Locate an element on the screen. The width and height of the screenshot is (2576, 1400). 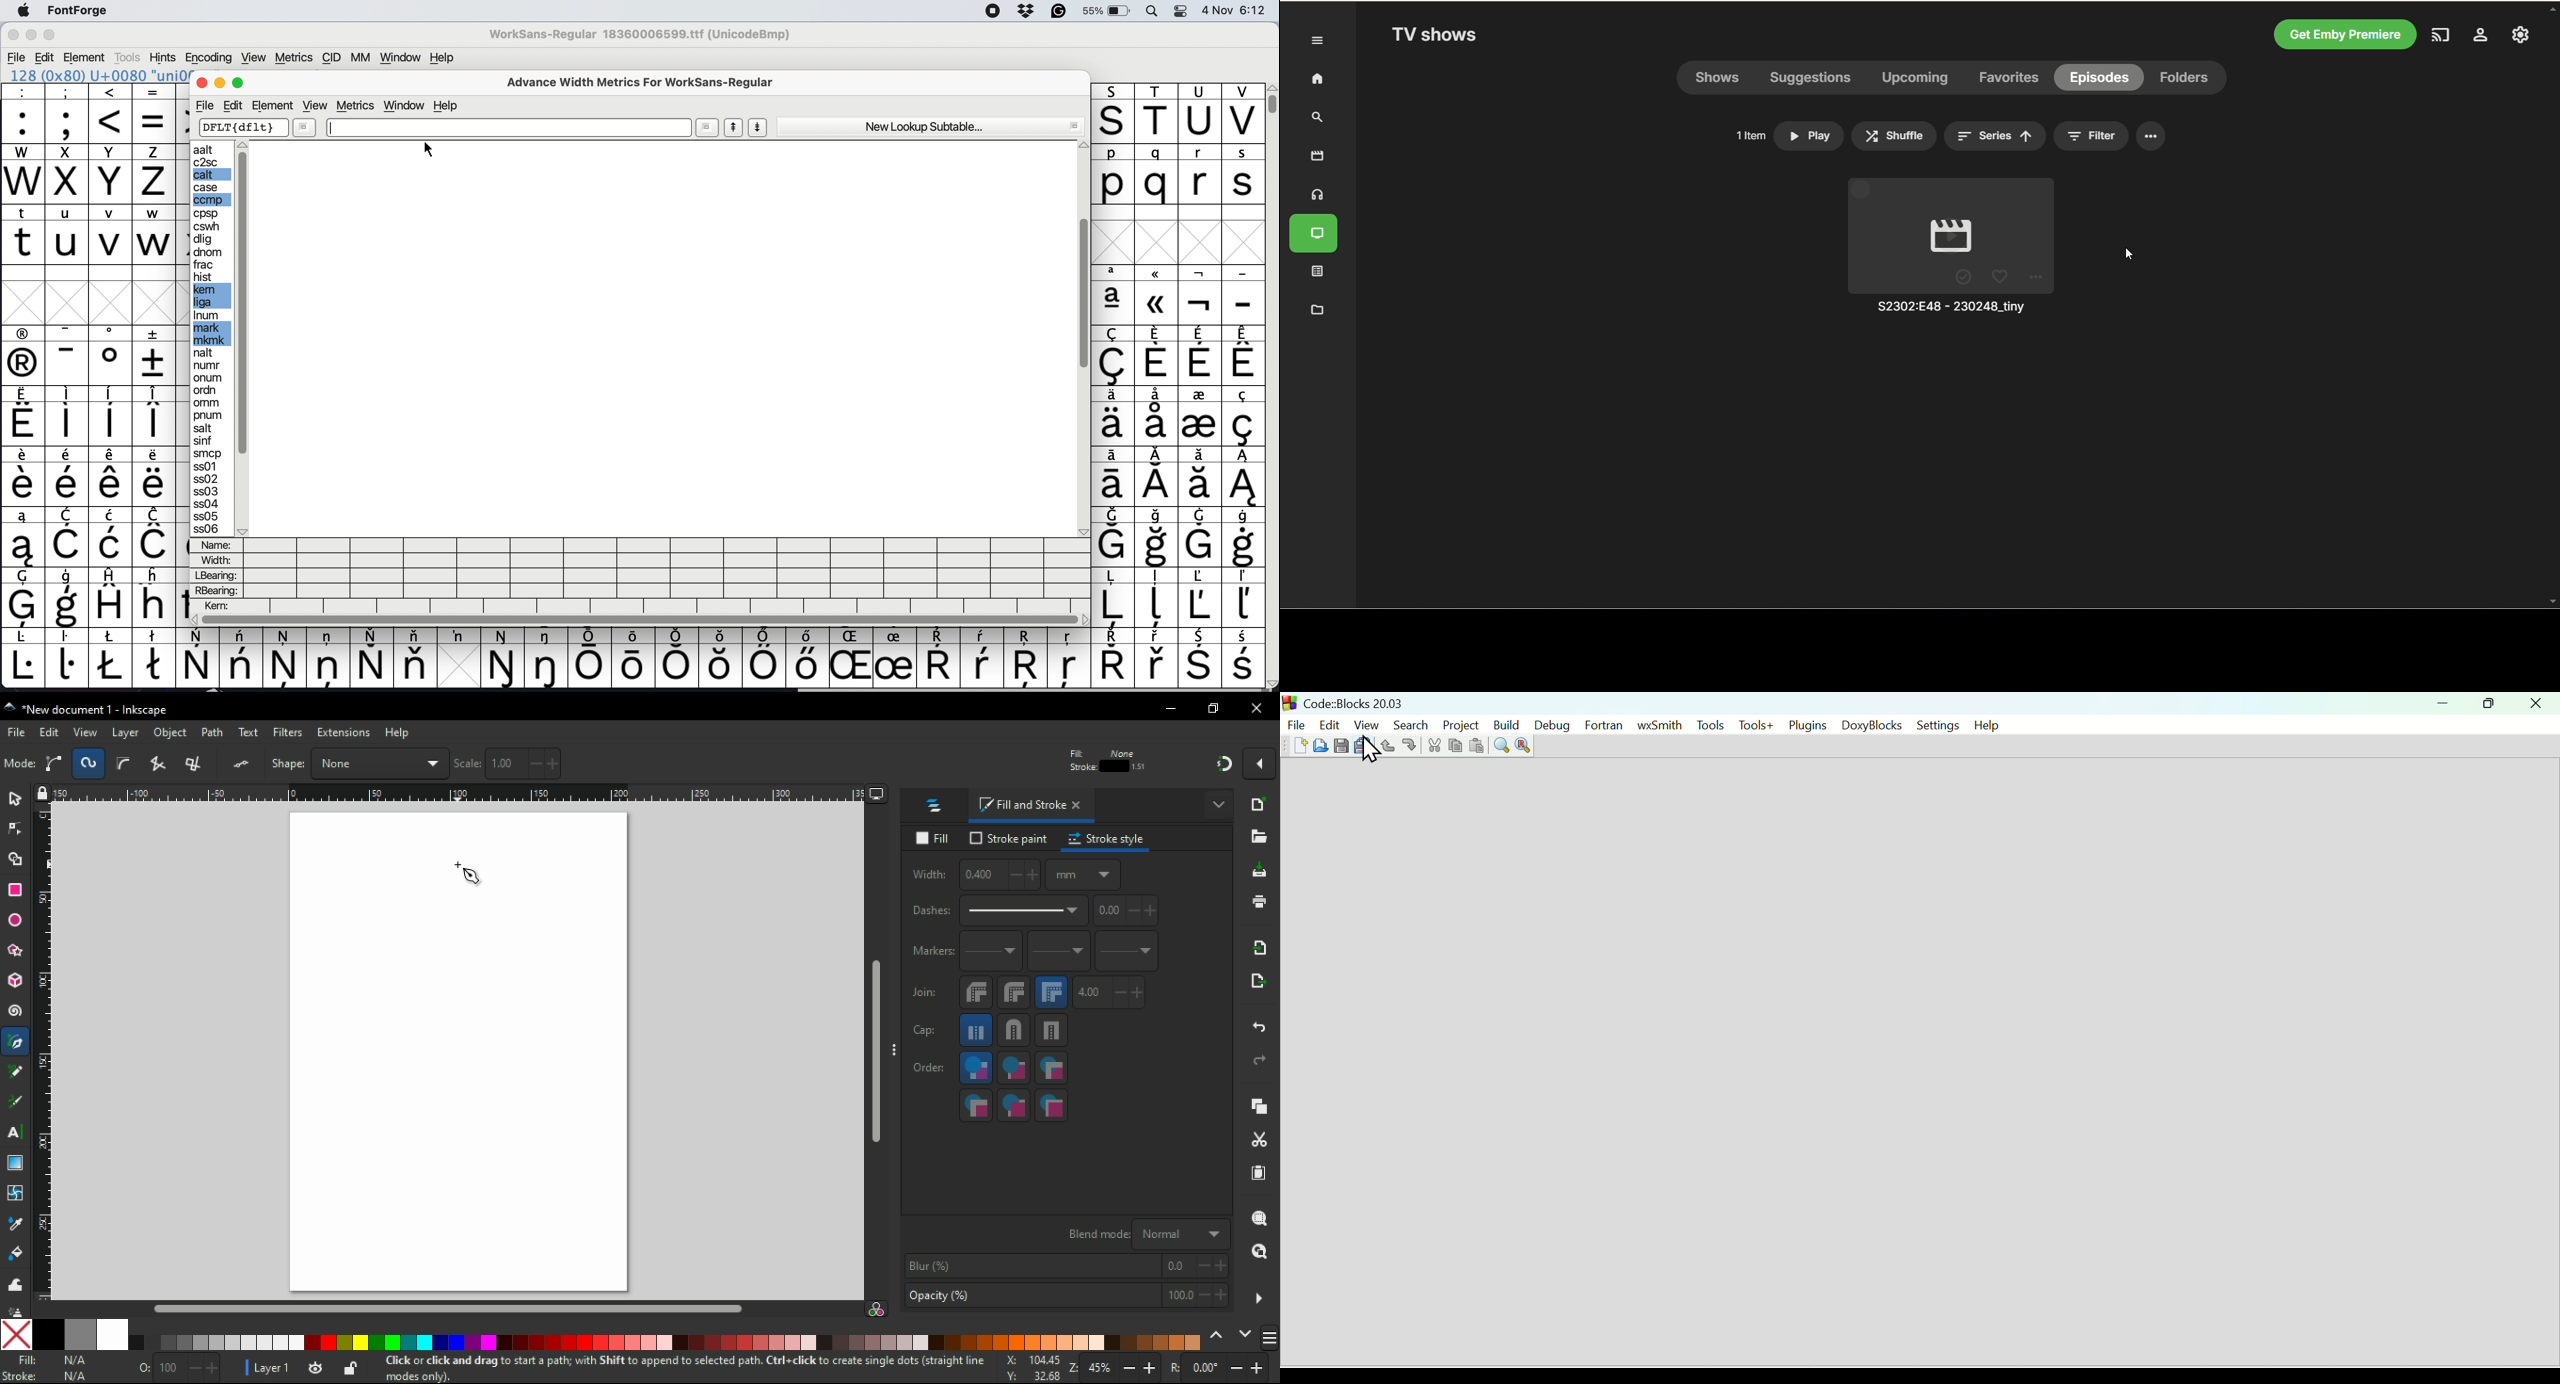
paint bucket tool is located at coordinates (19, 1253).